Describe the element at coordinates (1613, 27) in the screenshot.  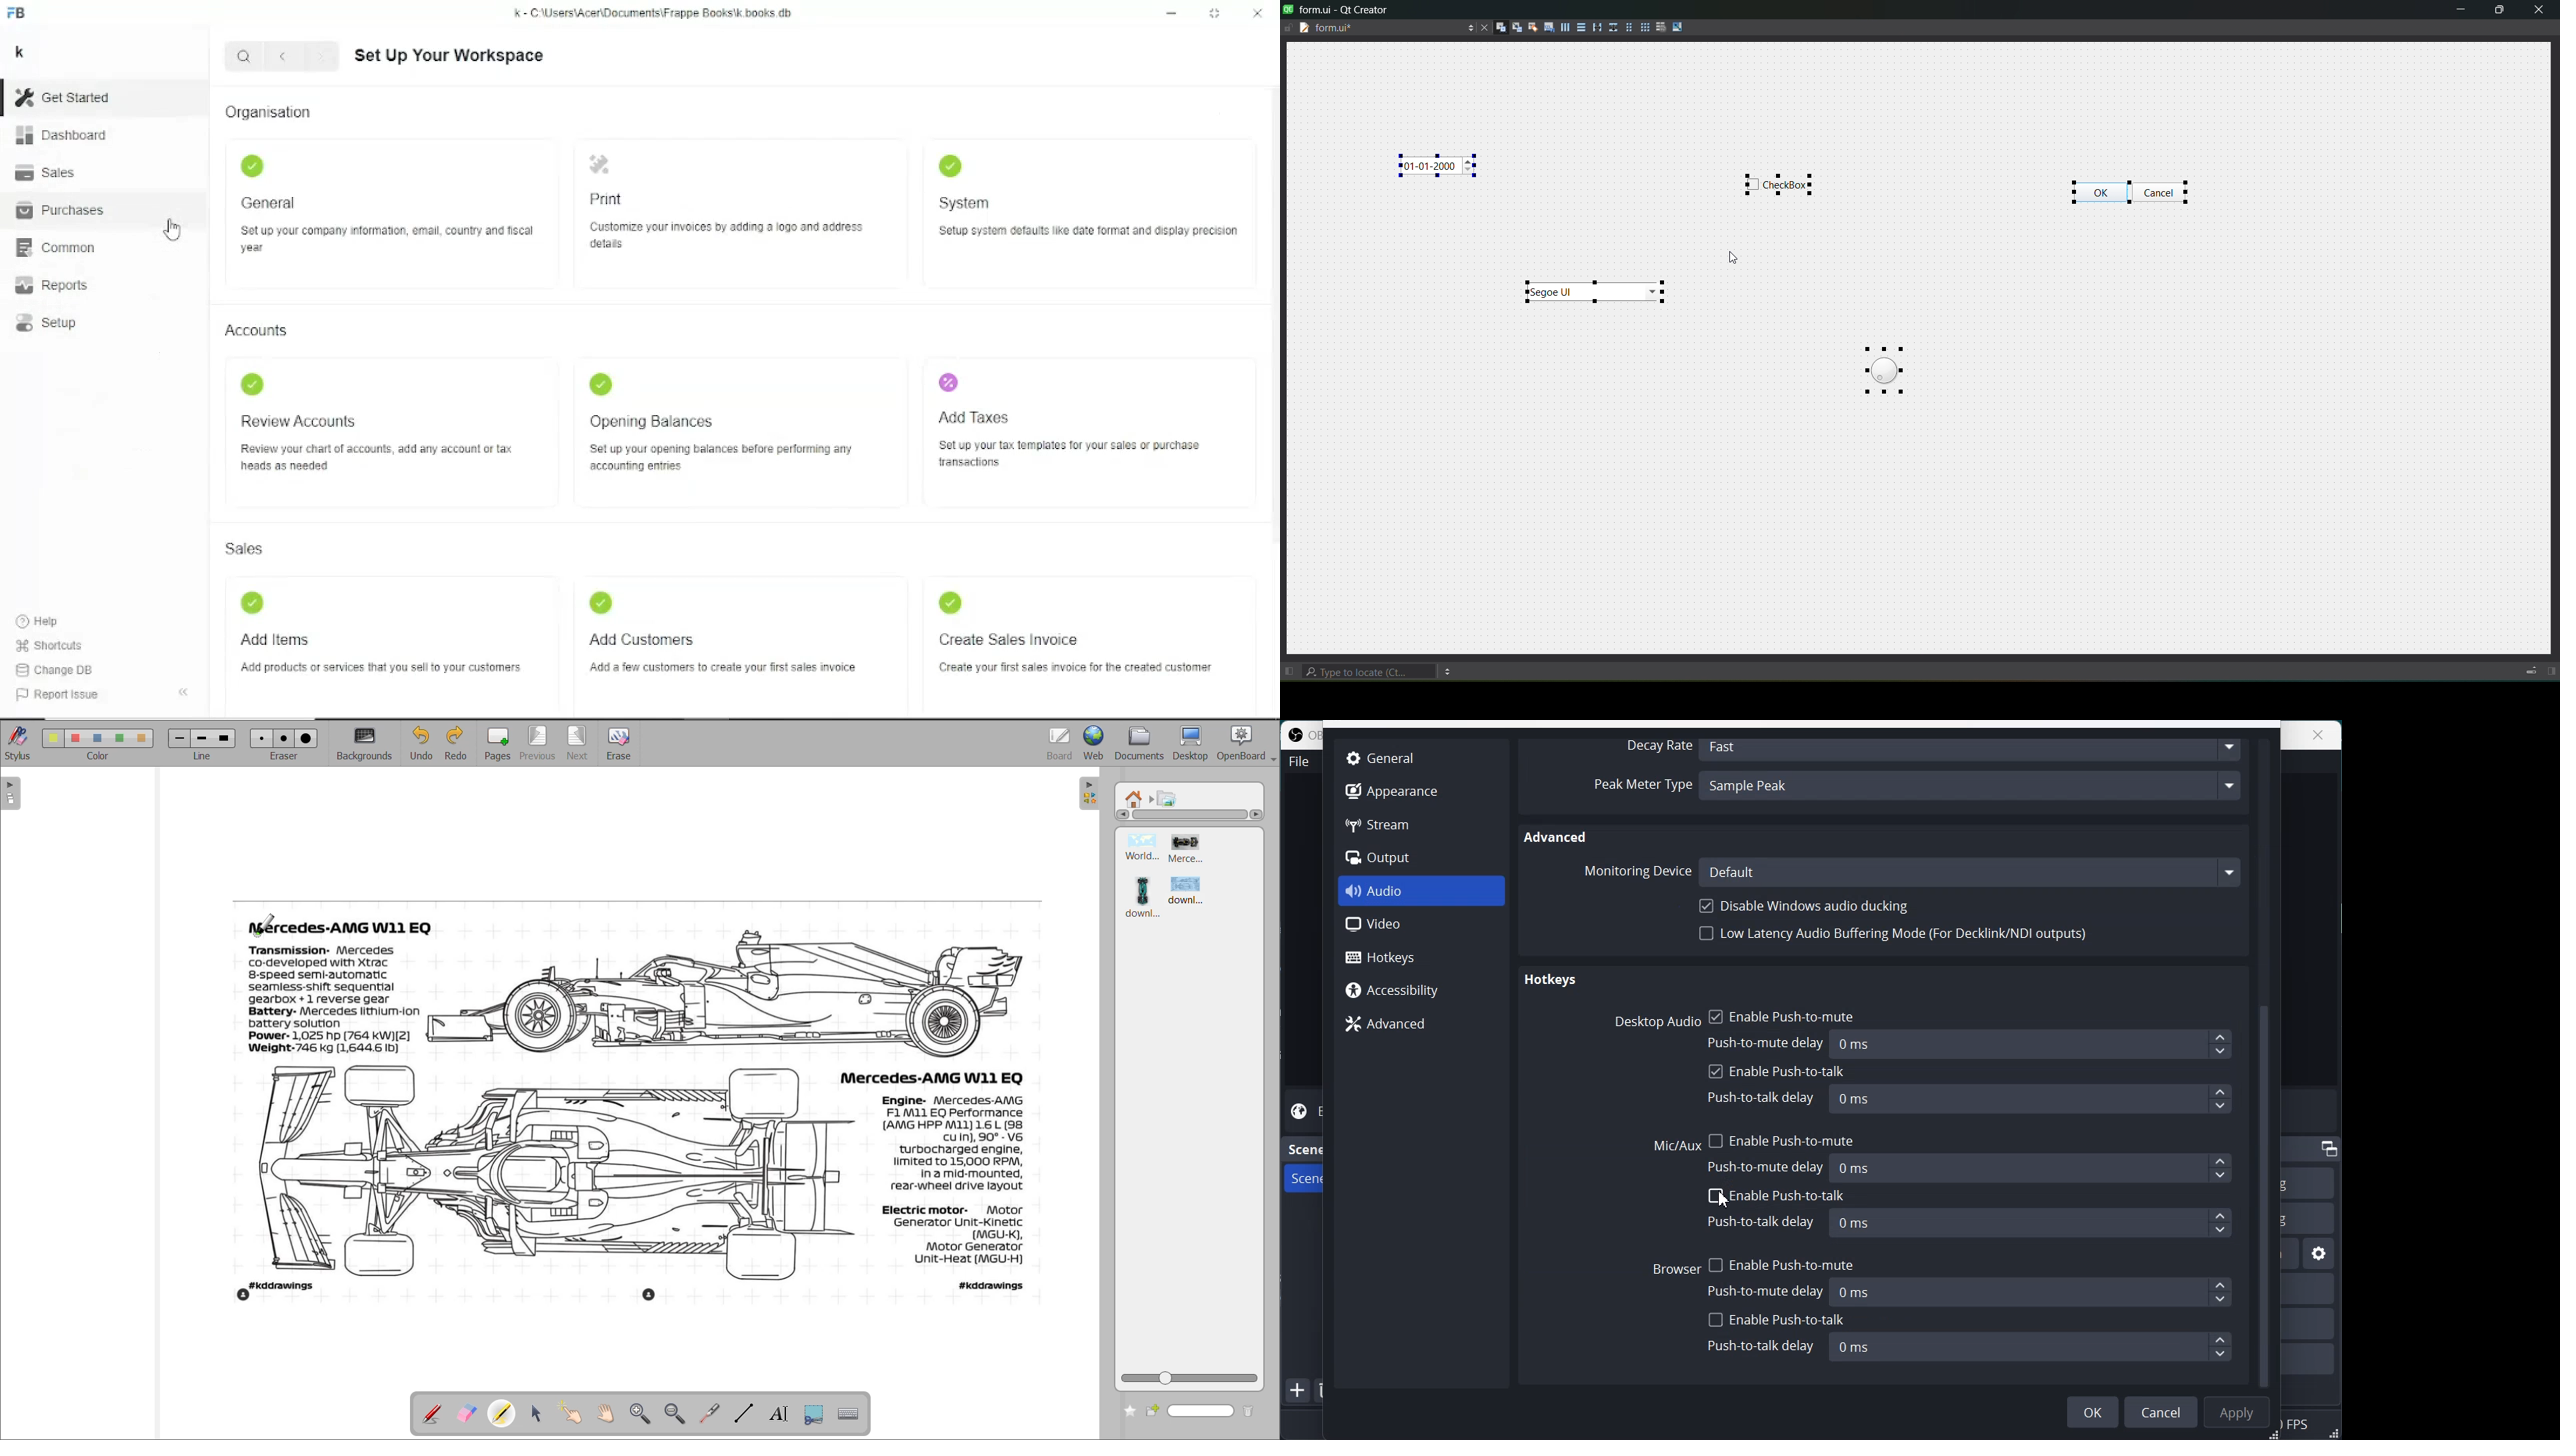
I see `Layout Vertical Splitter` at that location.